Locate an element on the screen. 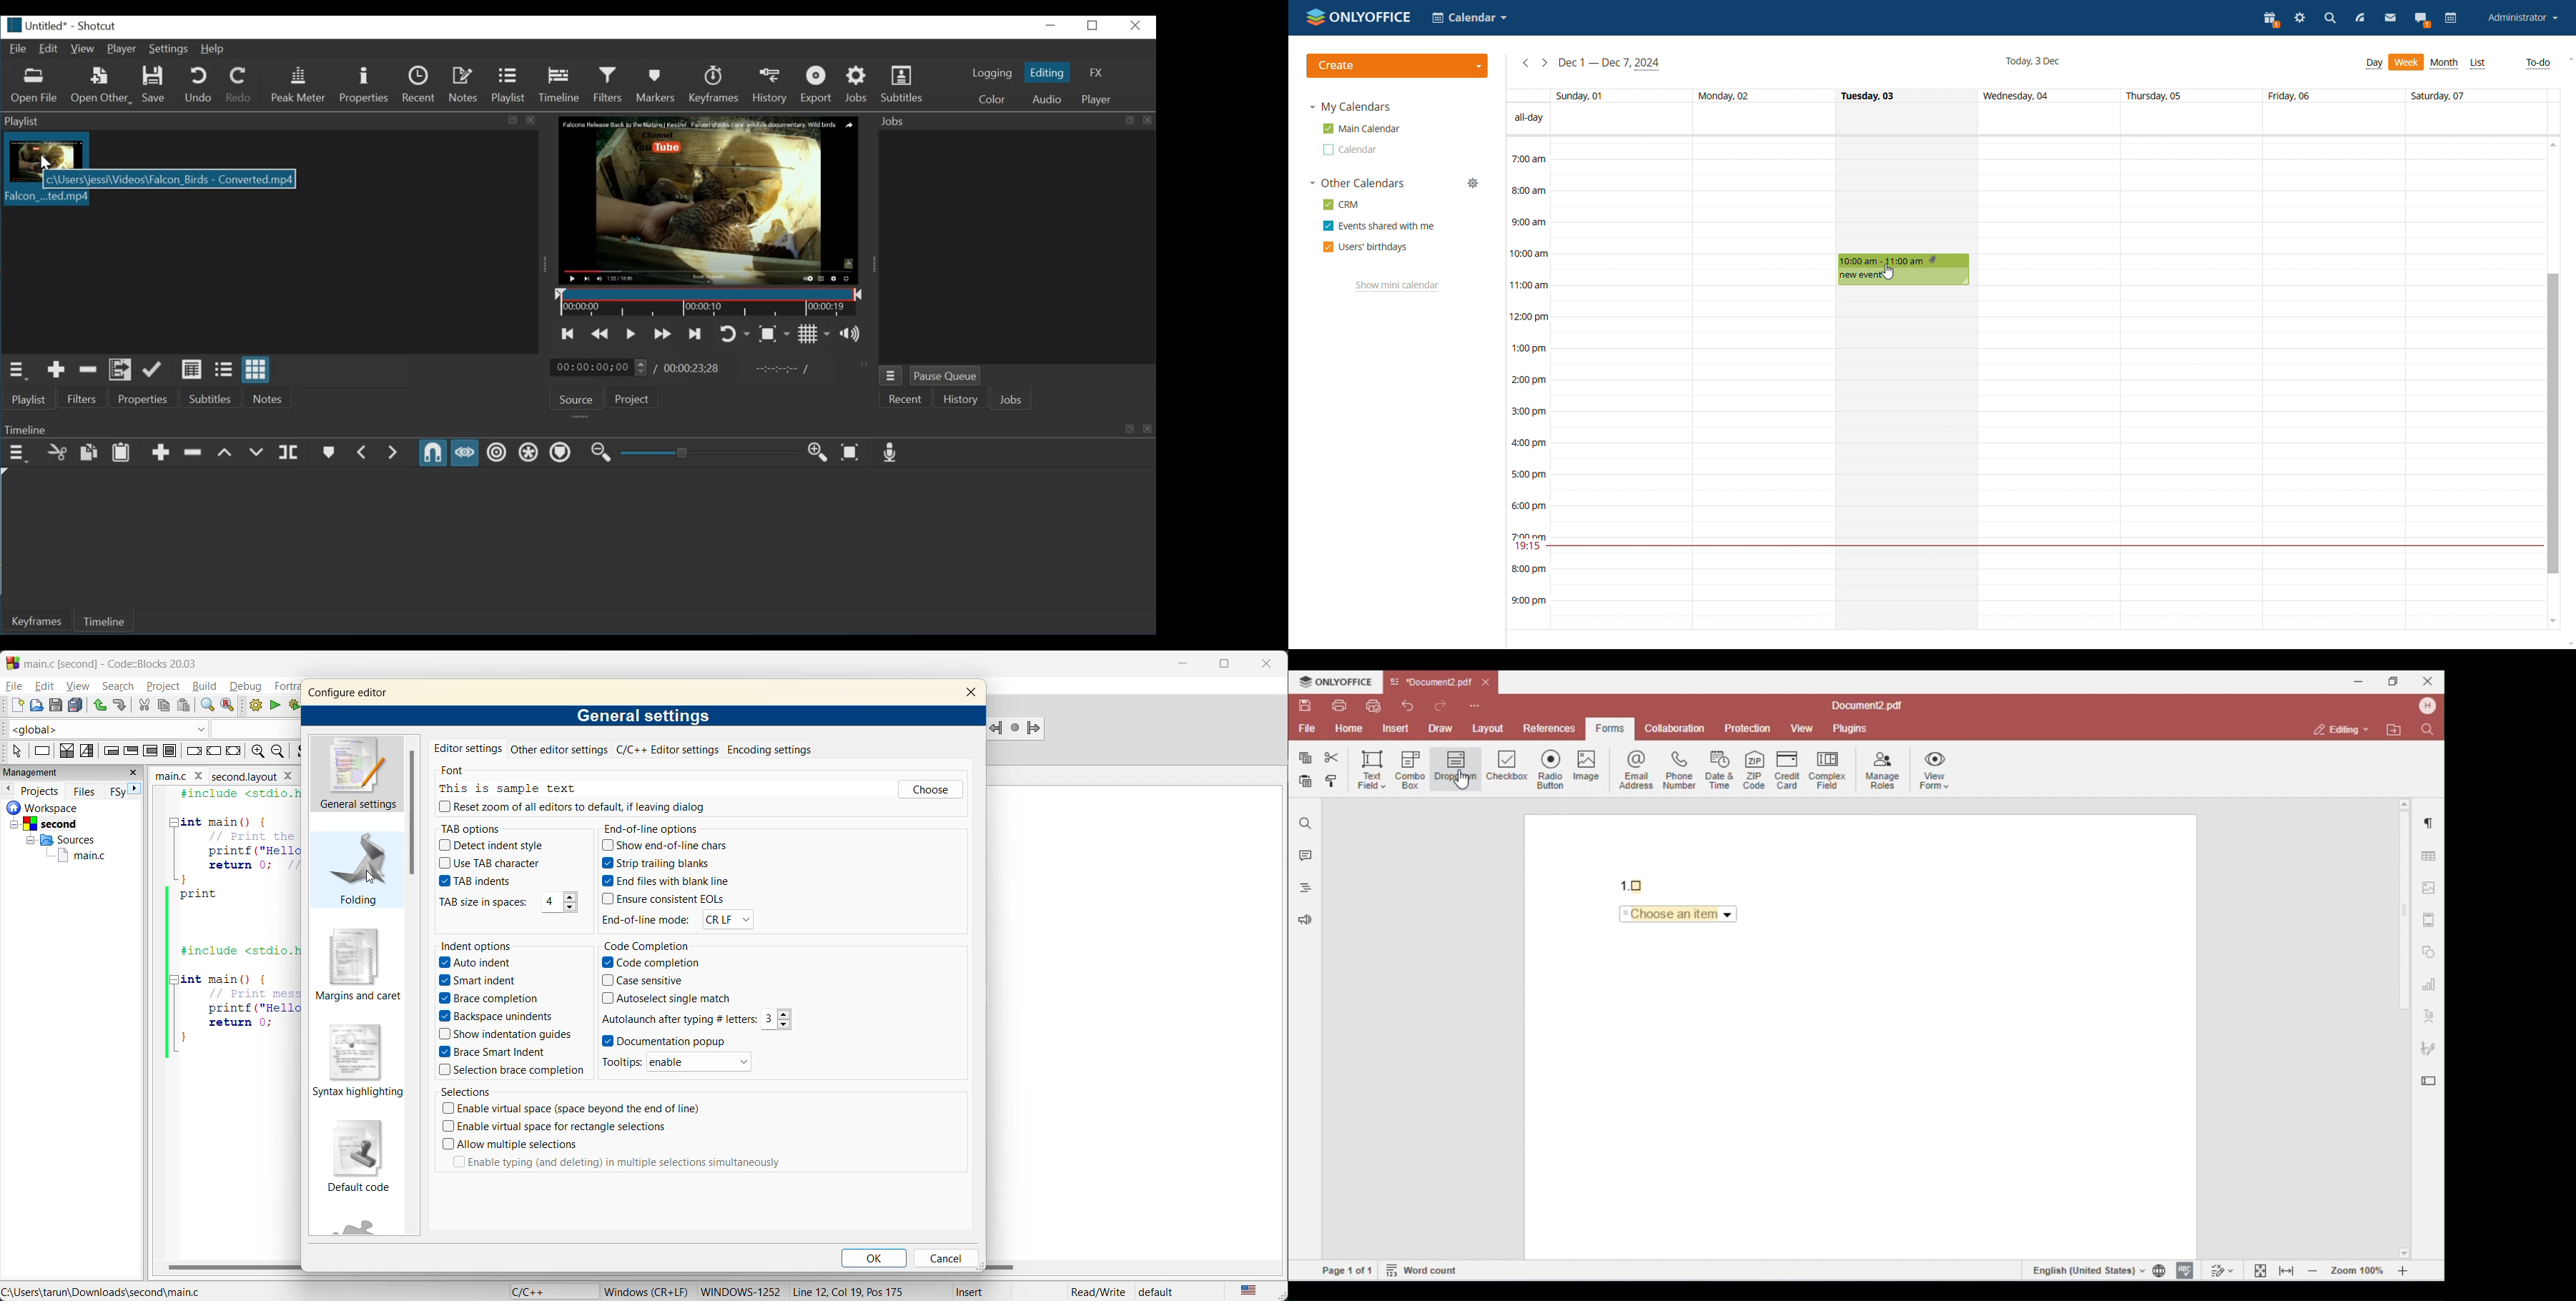 This screenshot has height=1316, width=2576. Monday, 02 is located at coordinates (1723, 95).